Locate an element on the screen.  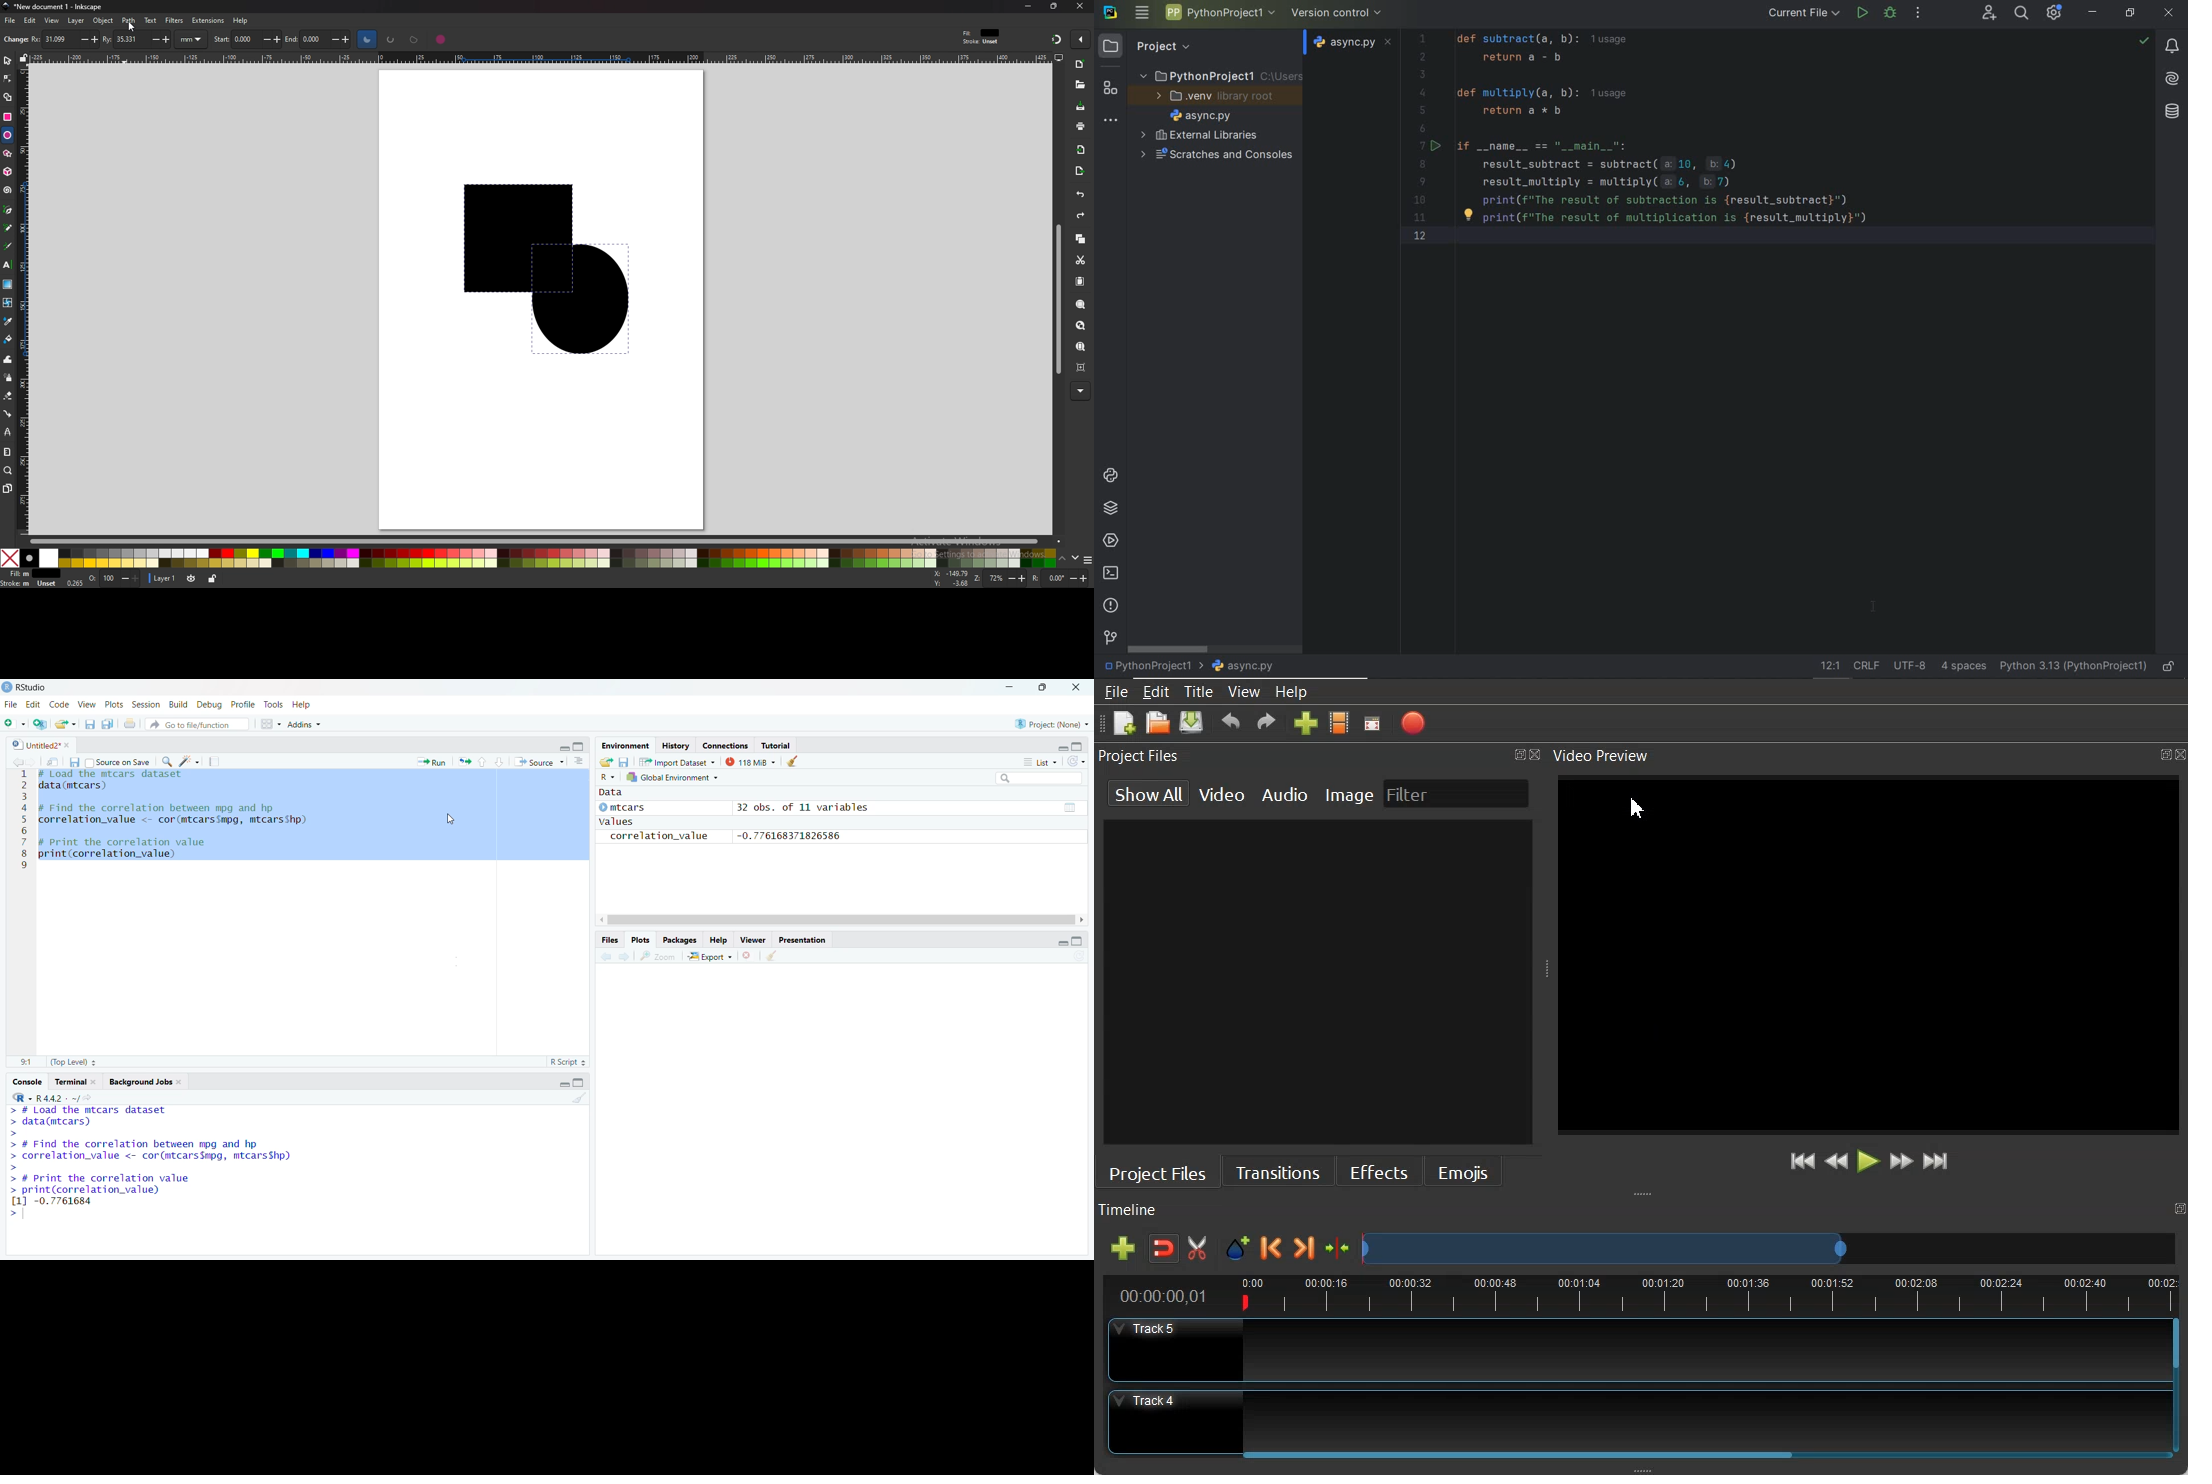
Find/Replace is located at coordinates (167, 761).